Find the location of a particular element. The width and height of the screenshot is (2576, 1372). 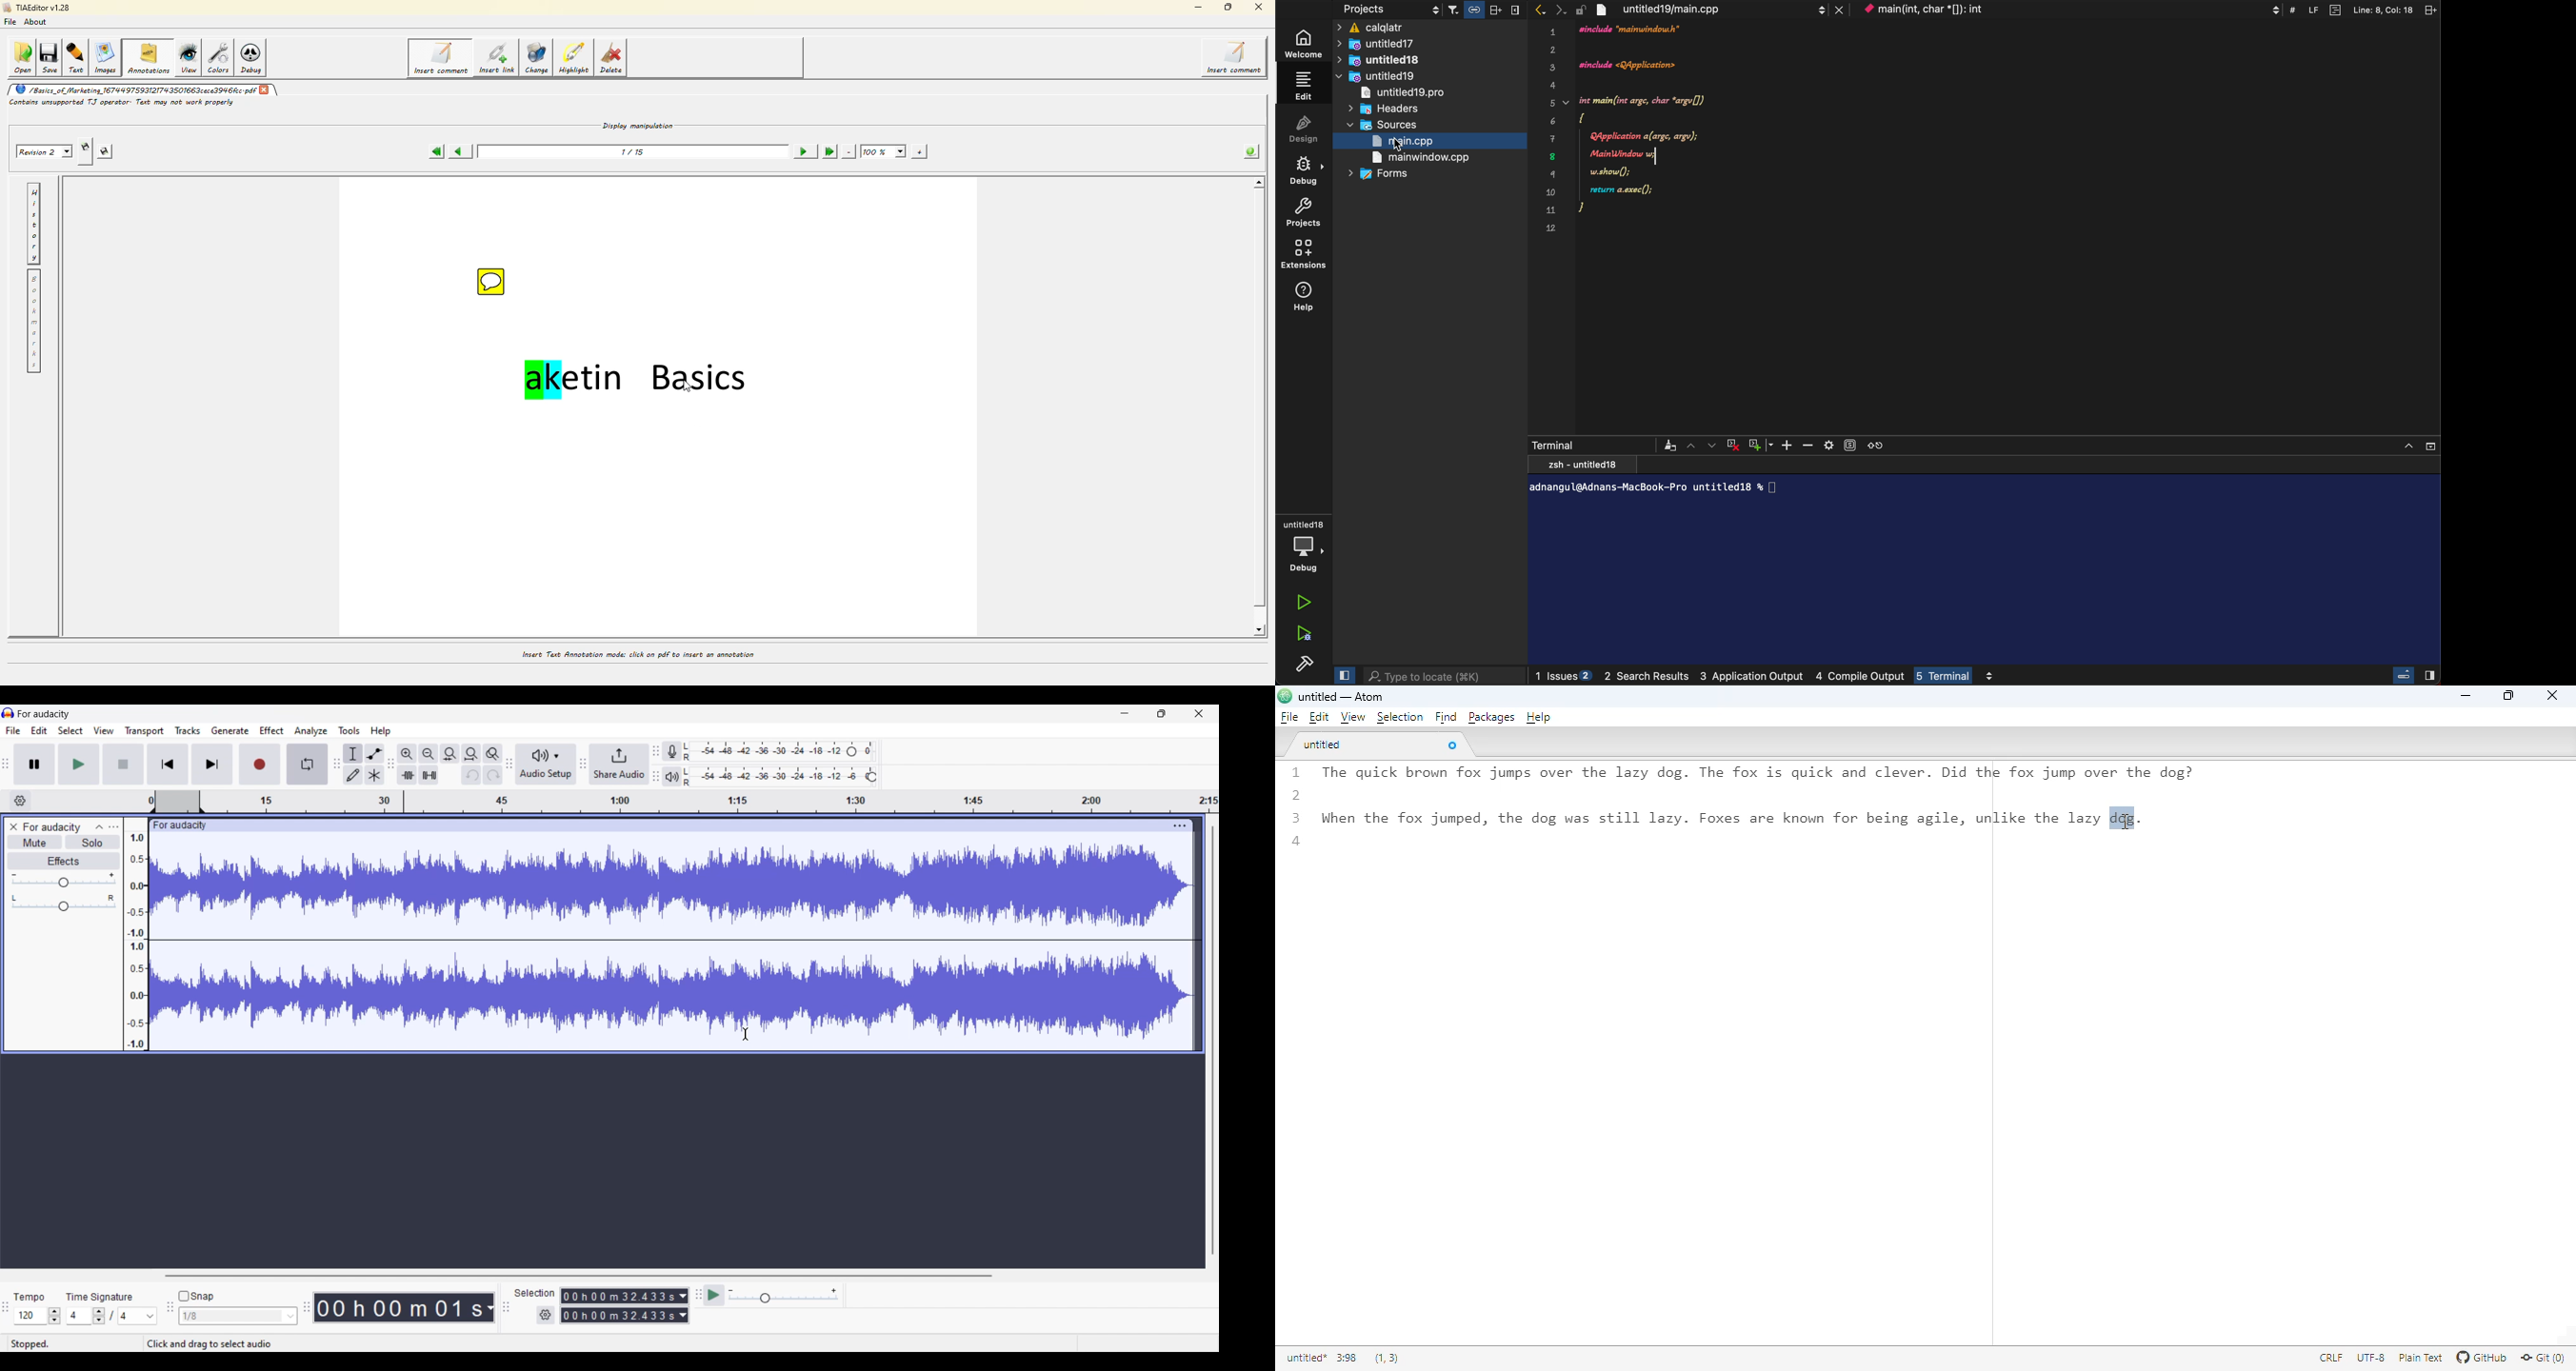

Increase/Decrease number is located at coordinates (99, 1316).